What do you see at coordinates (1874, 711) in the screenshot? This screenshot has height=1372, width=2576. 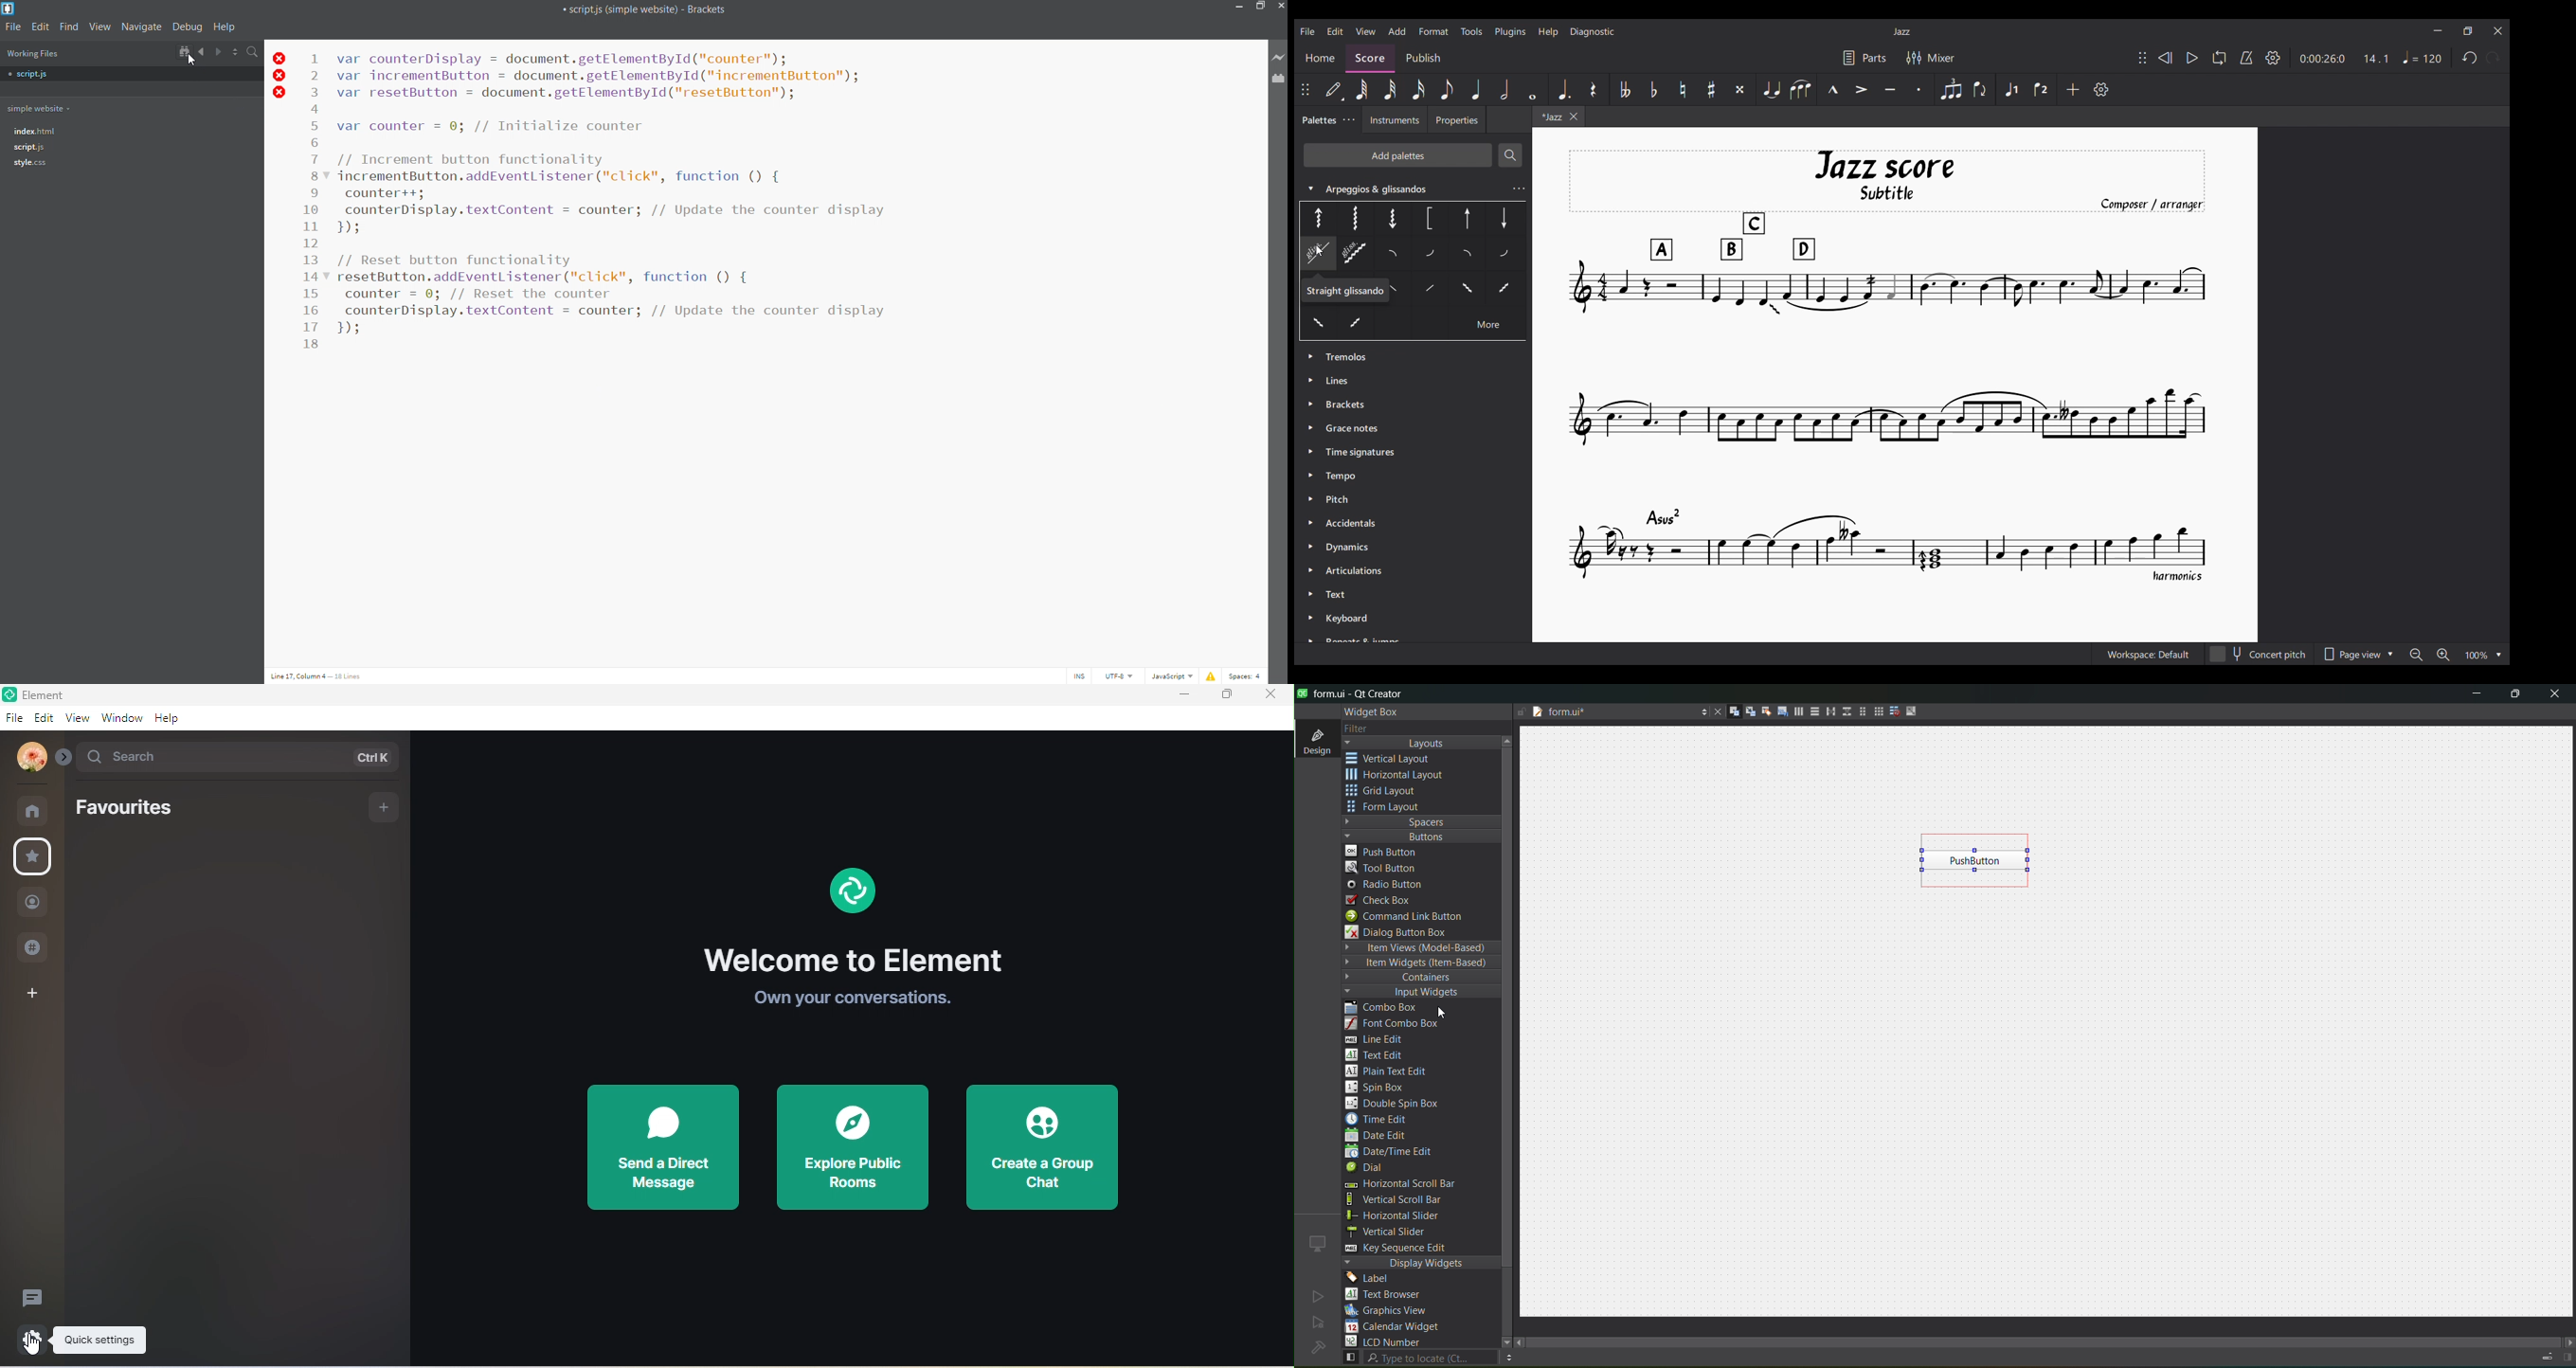 I see `layout in a grid` at bounding box center [1874, 711].